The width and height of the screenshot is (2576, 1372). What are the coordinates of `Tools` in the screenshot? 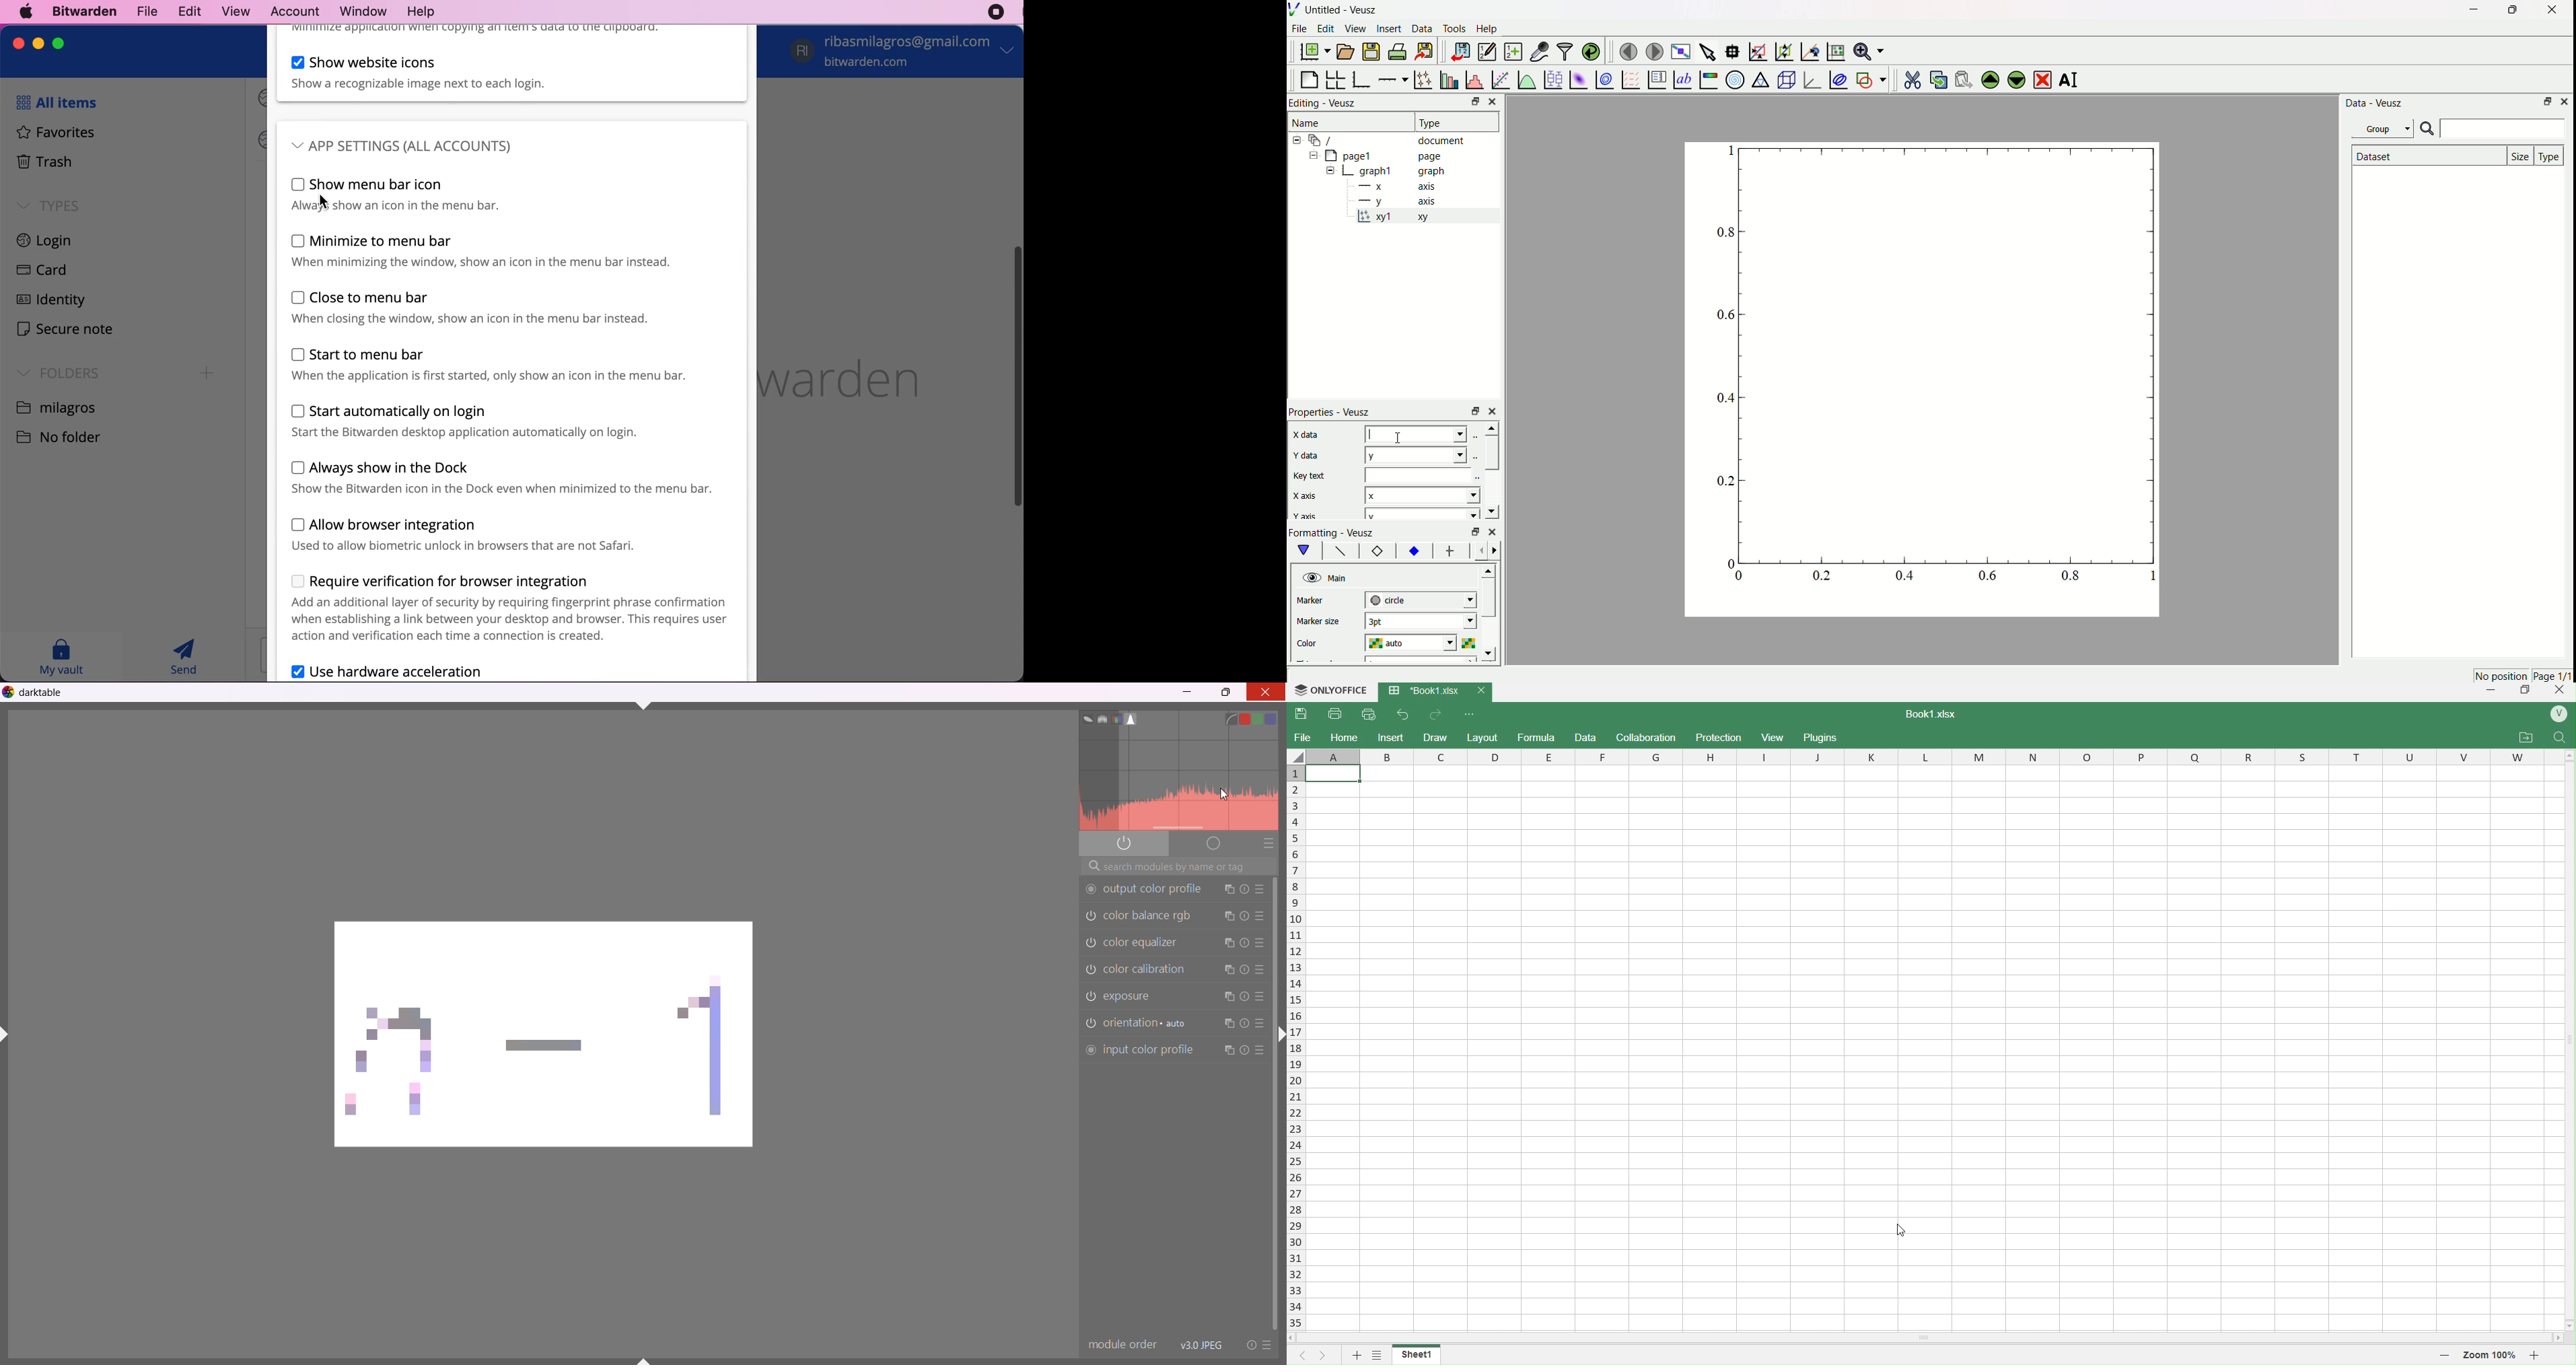 It's located at (1455, 29).